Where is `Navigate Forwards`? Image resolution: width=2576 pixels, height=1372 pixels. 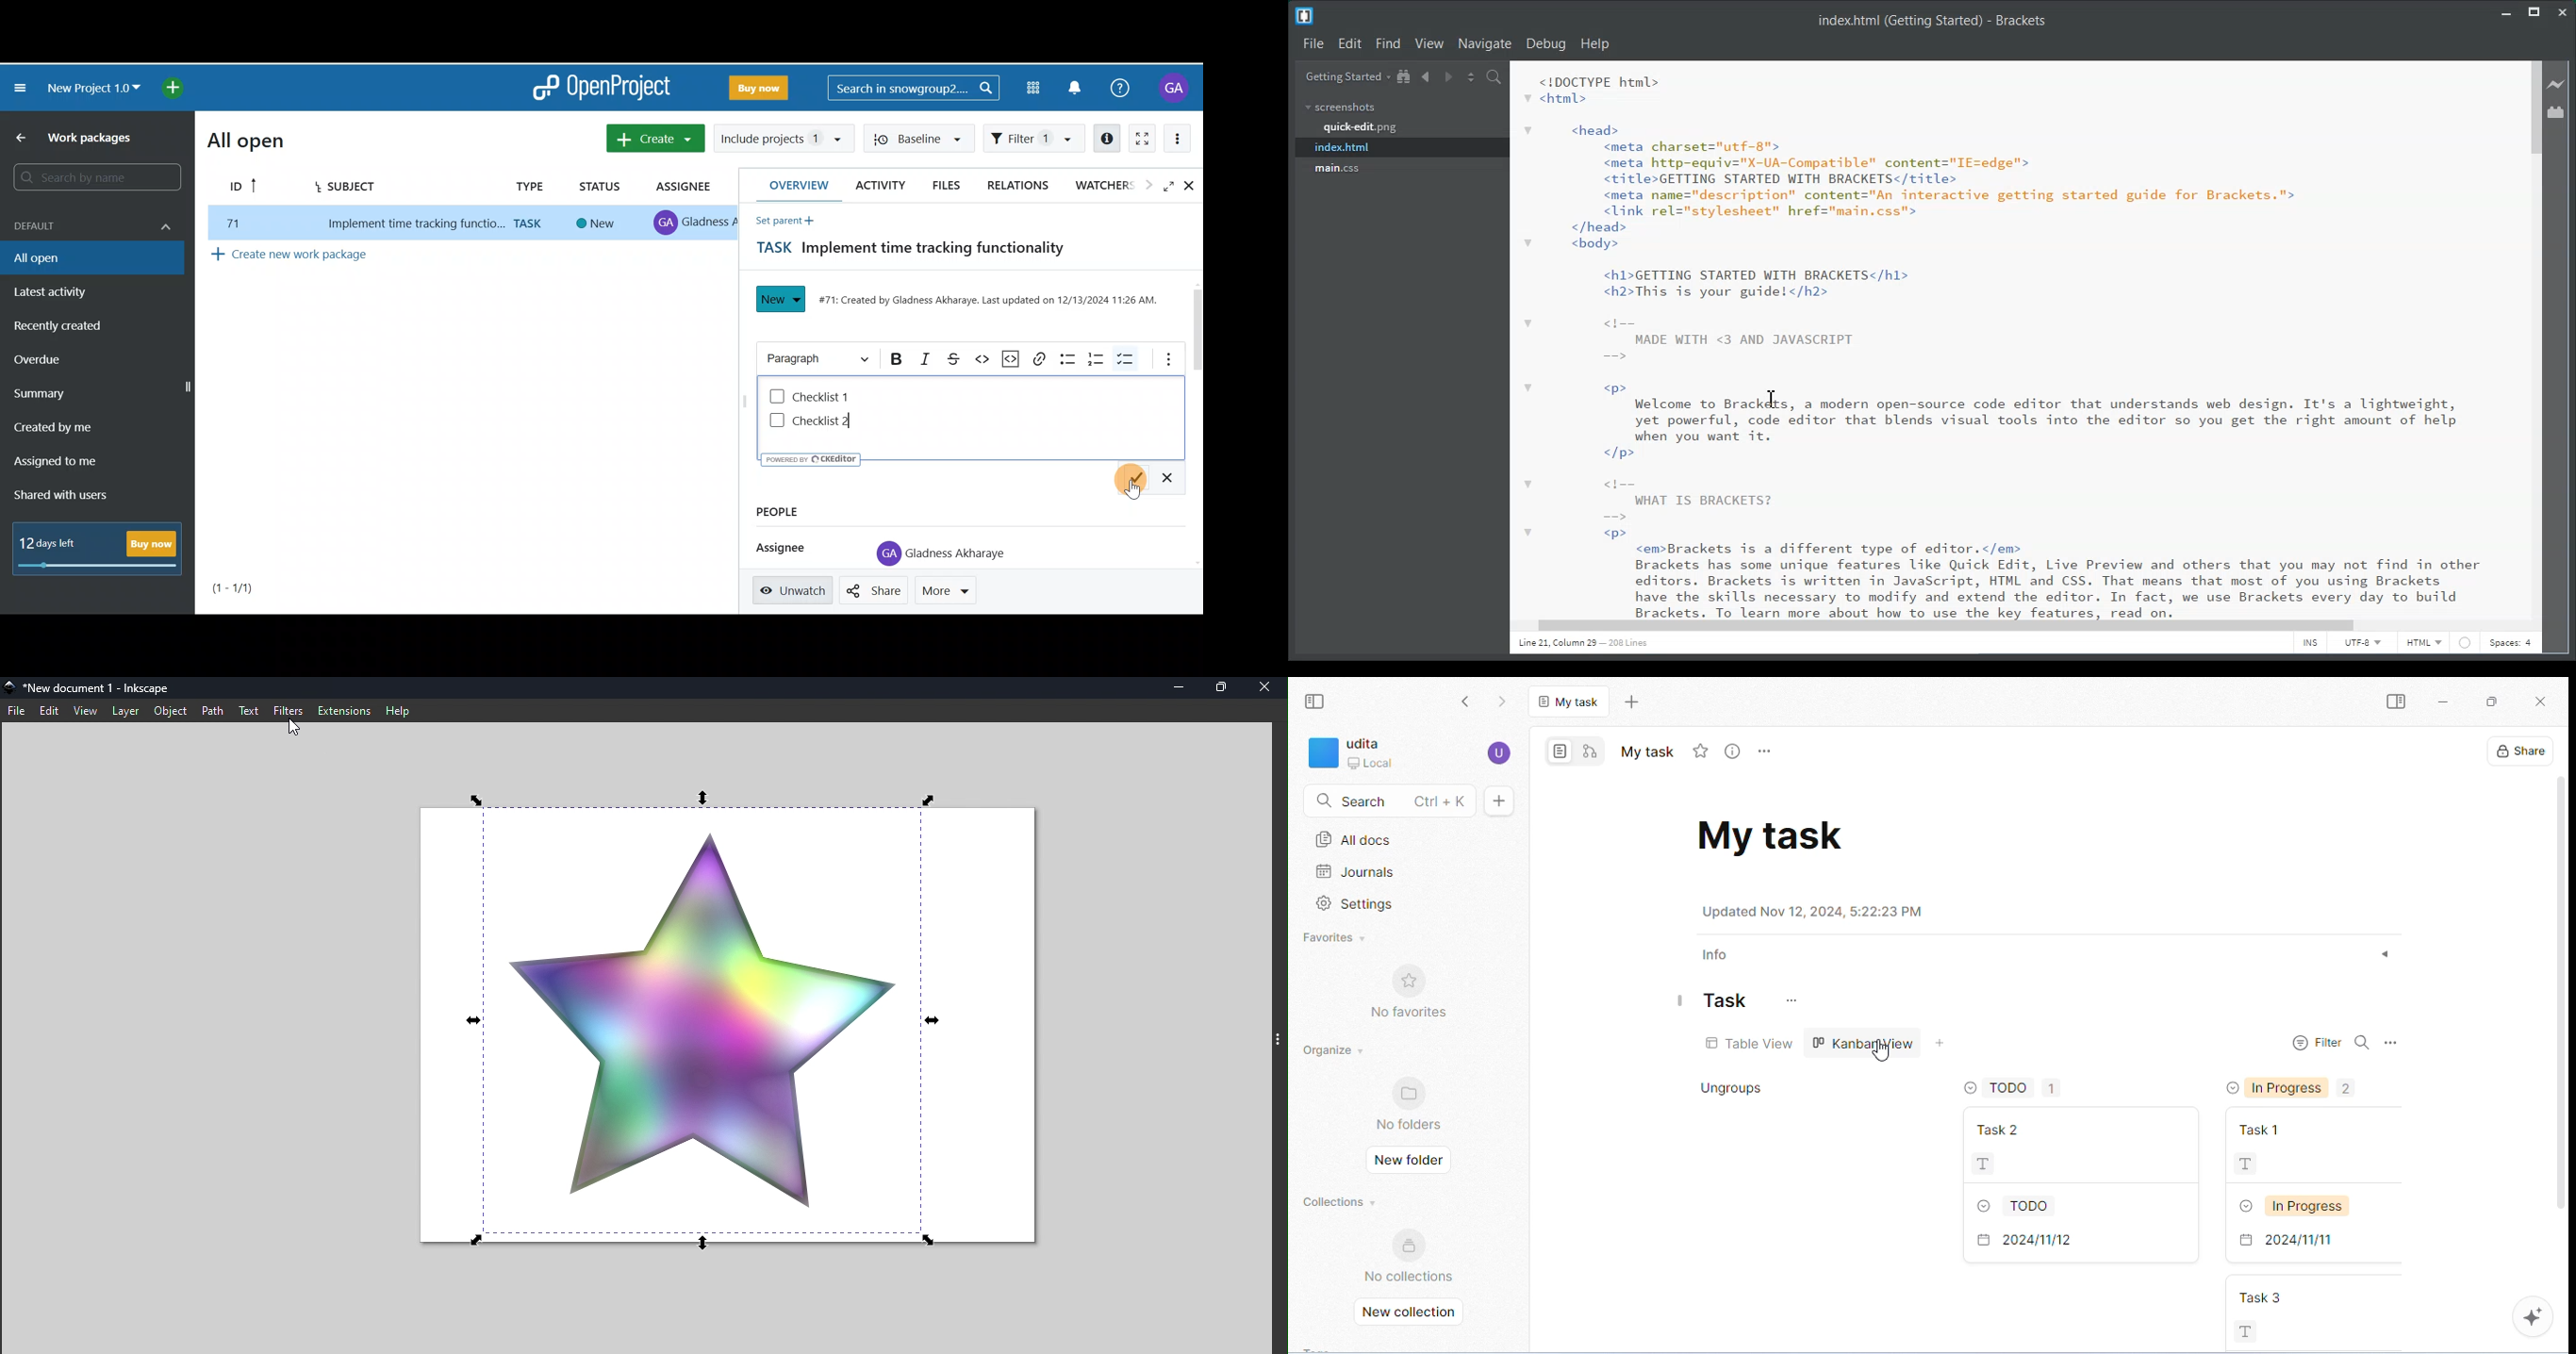 Navigate Forwards is located at coordinates (1449, 77).